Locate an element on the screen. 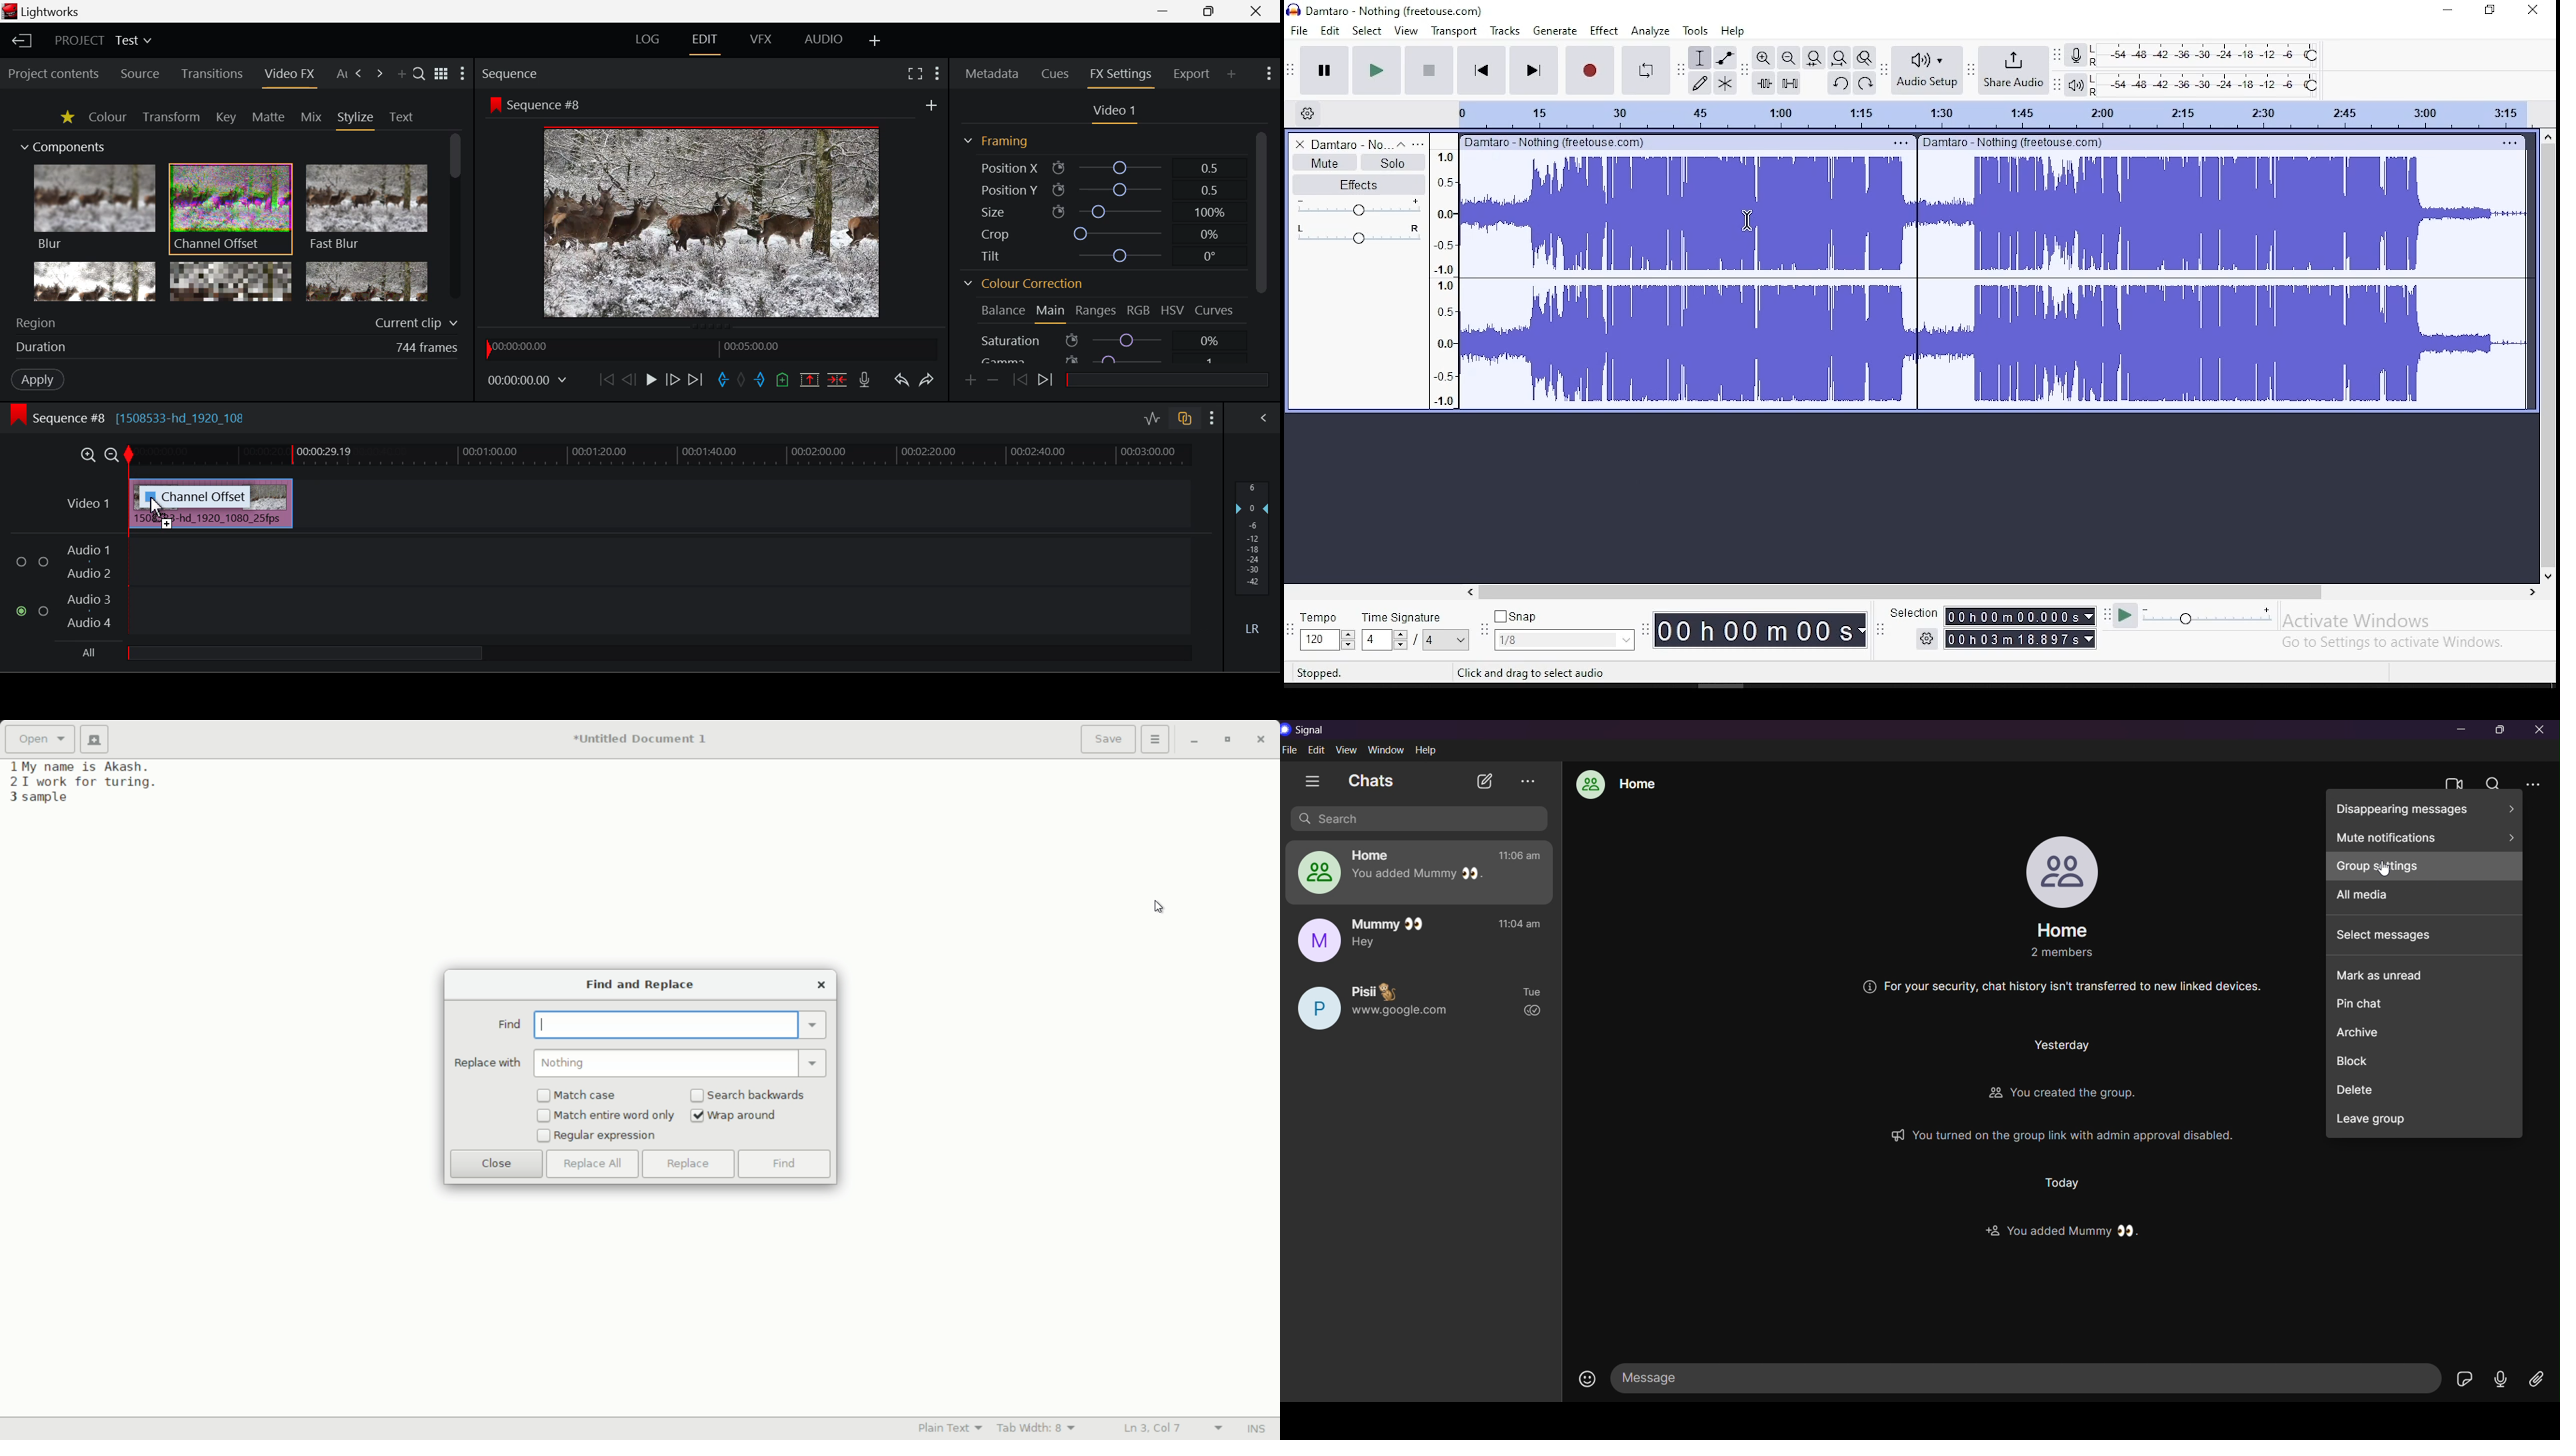 The height and width of the screenshot is (1456, 2576). Restore Down is located at coordinates (1167, 12).